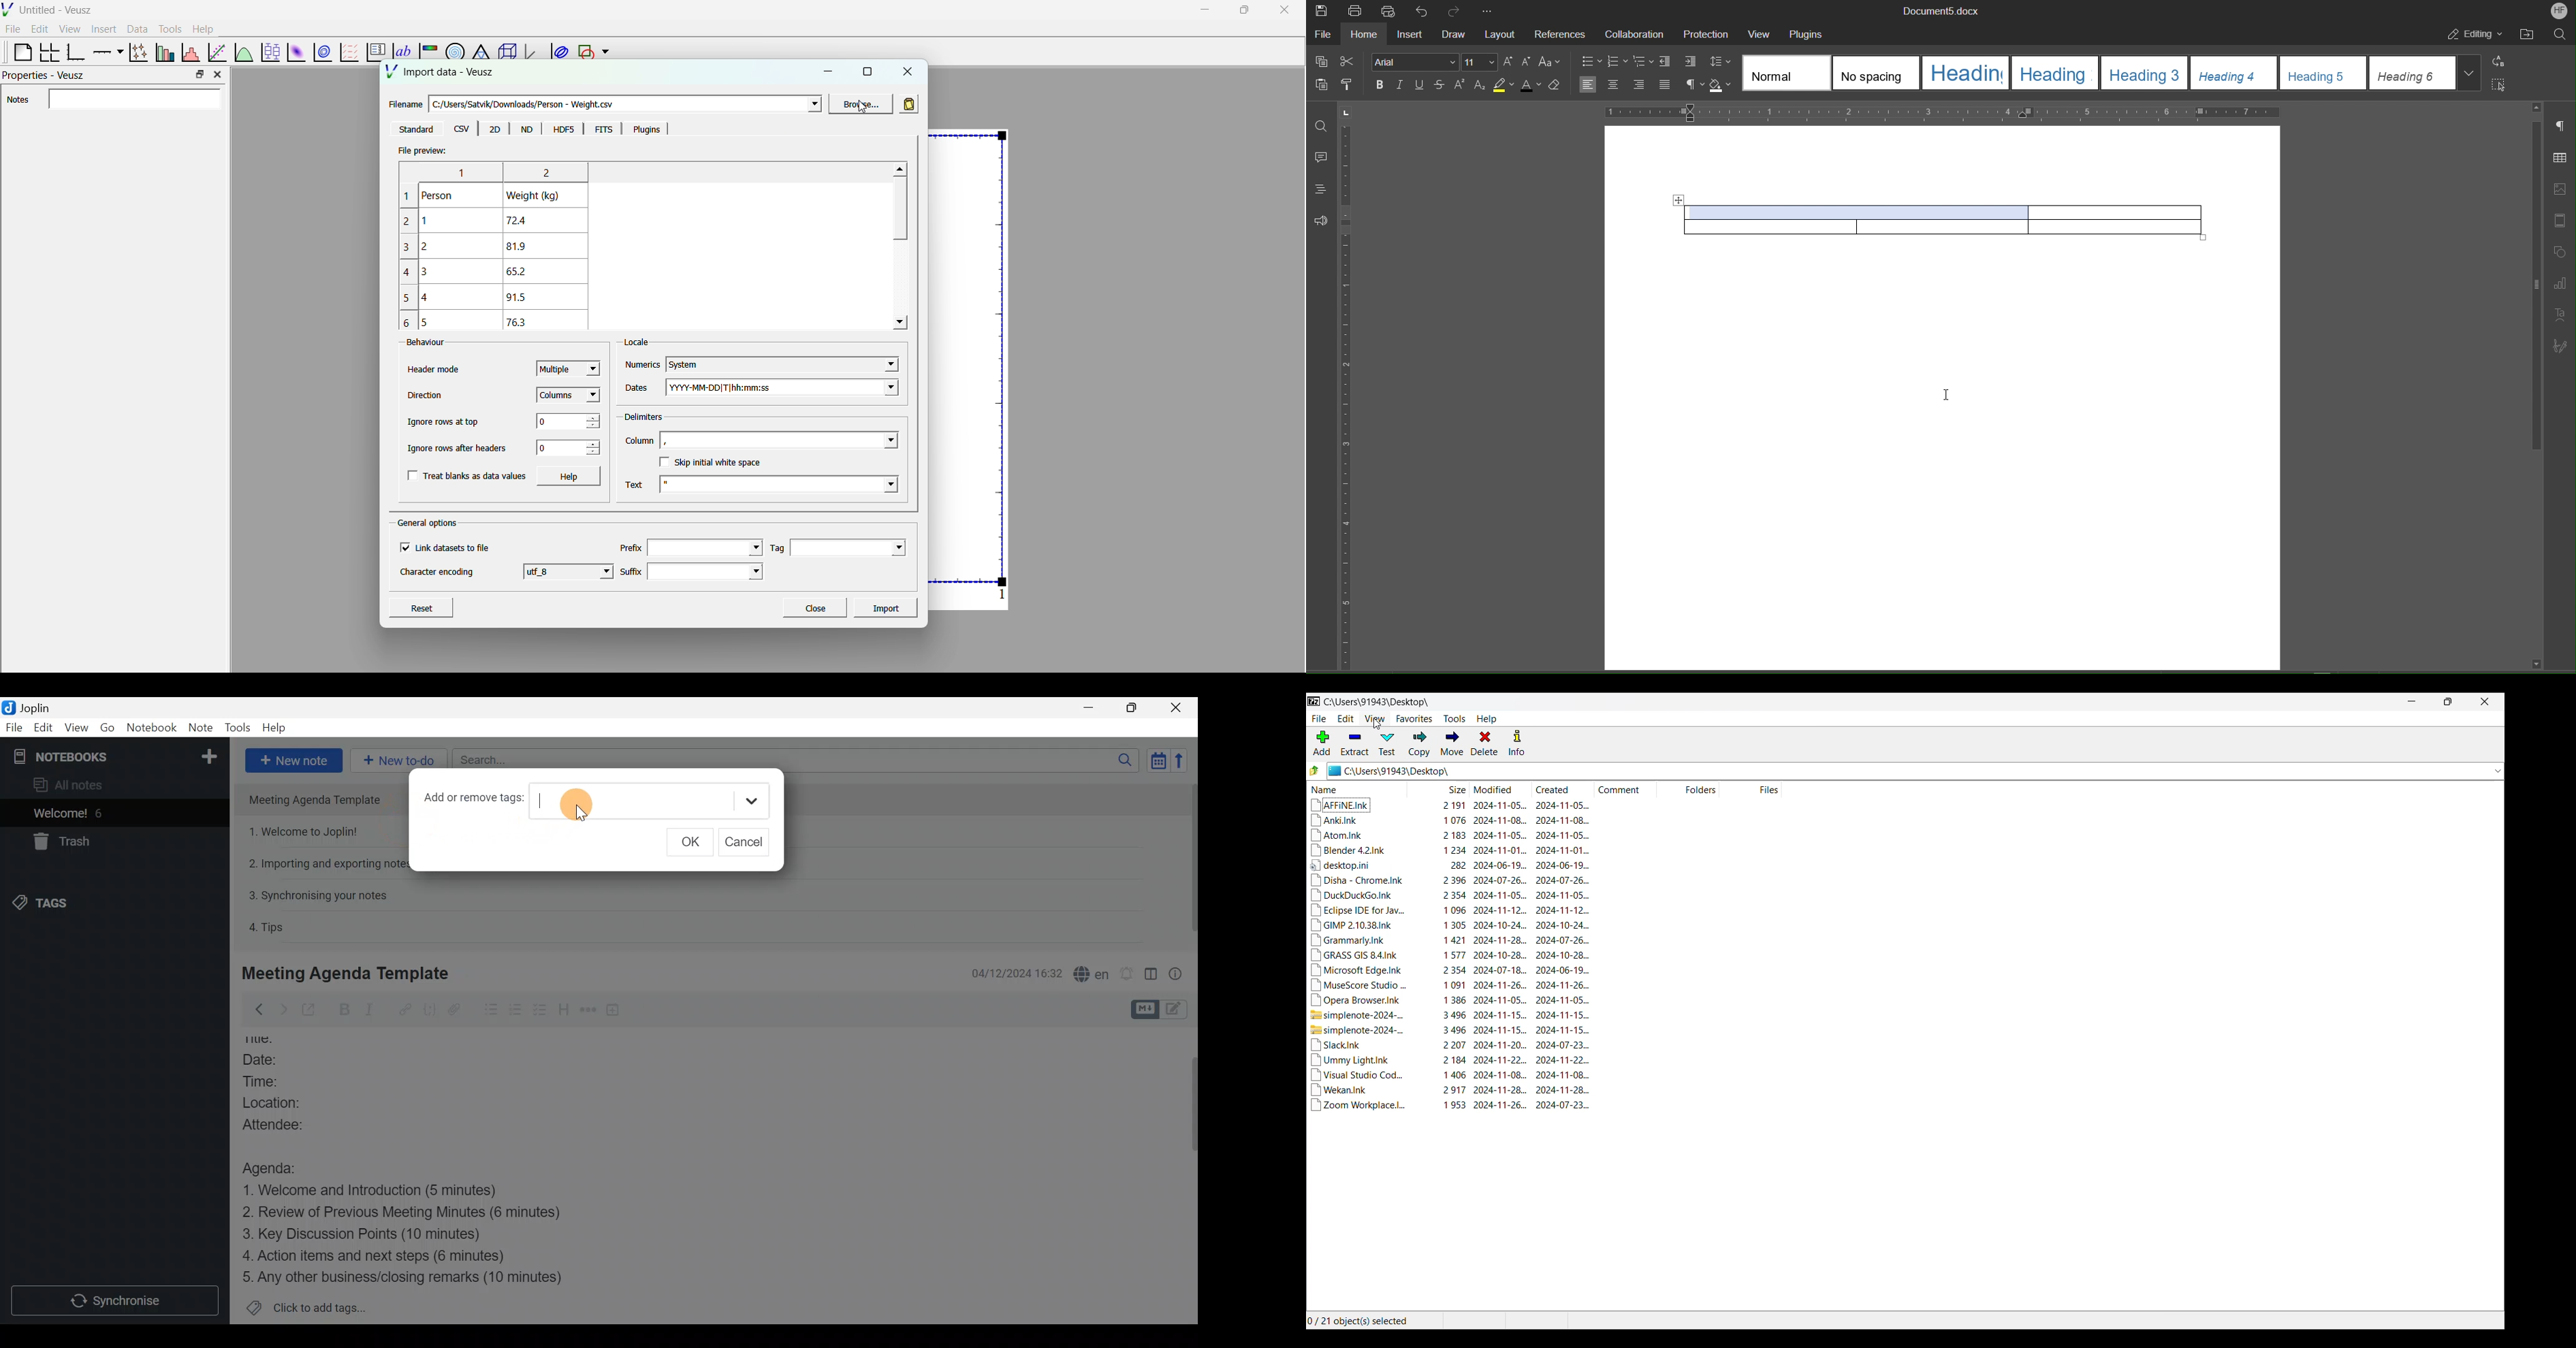 The height and width of the screenshot is (1372, 2576). I want to click on Insert time, so click(615, 1012).